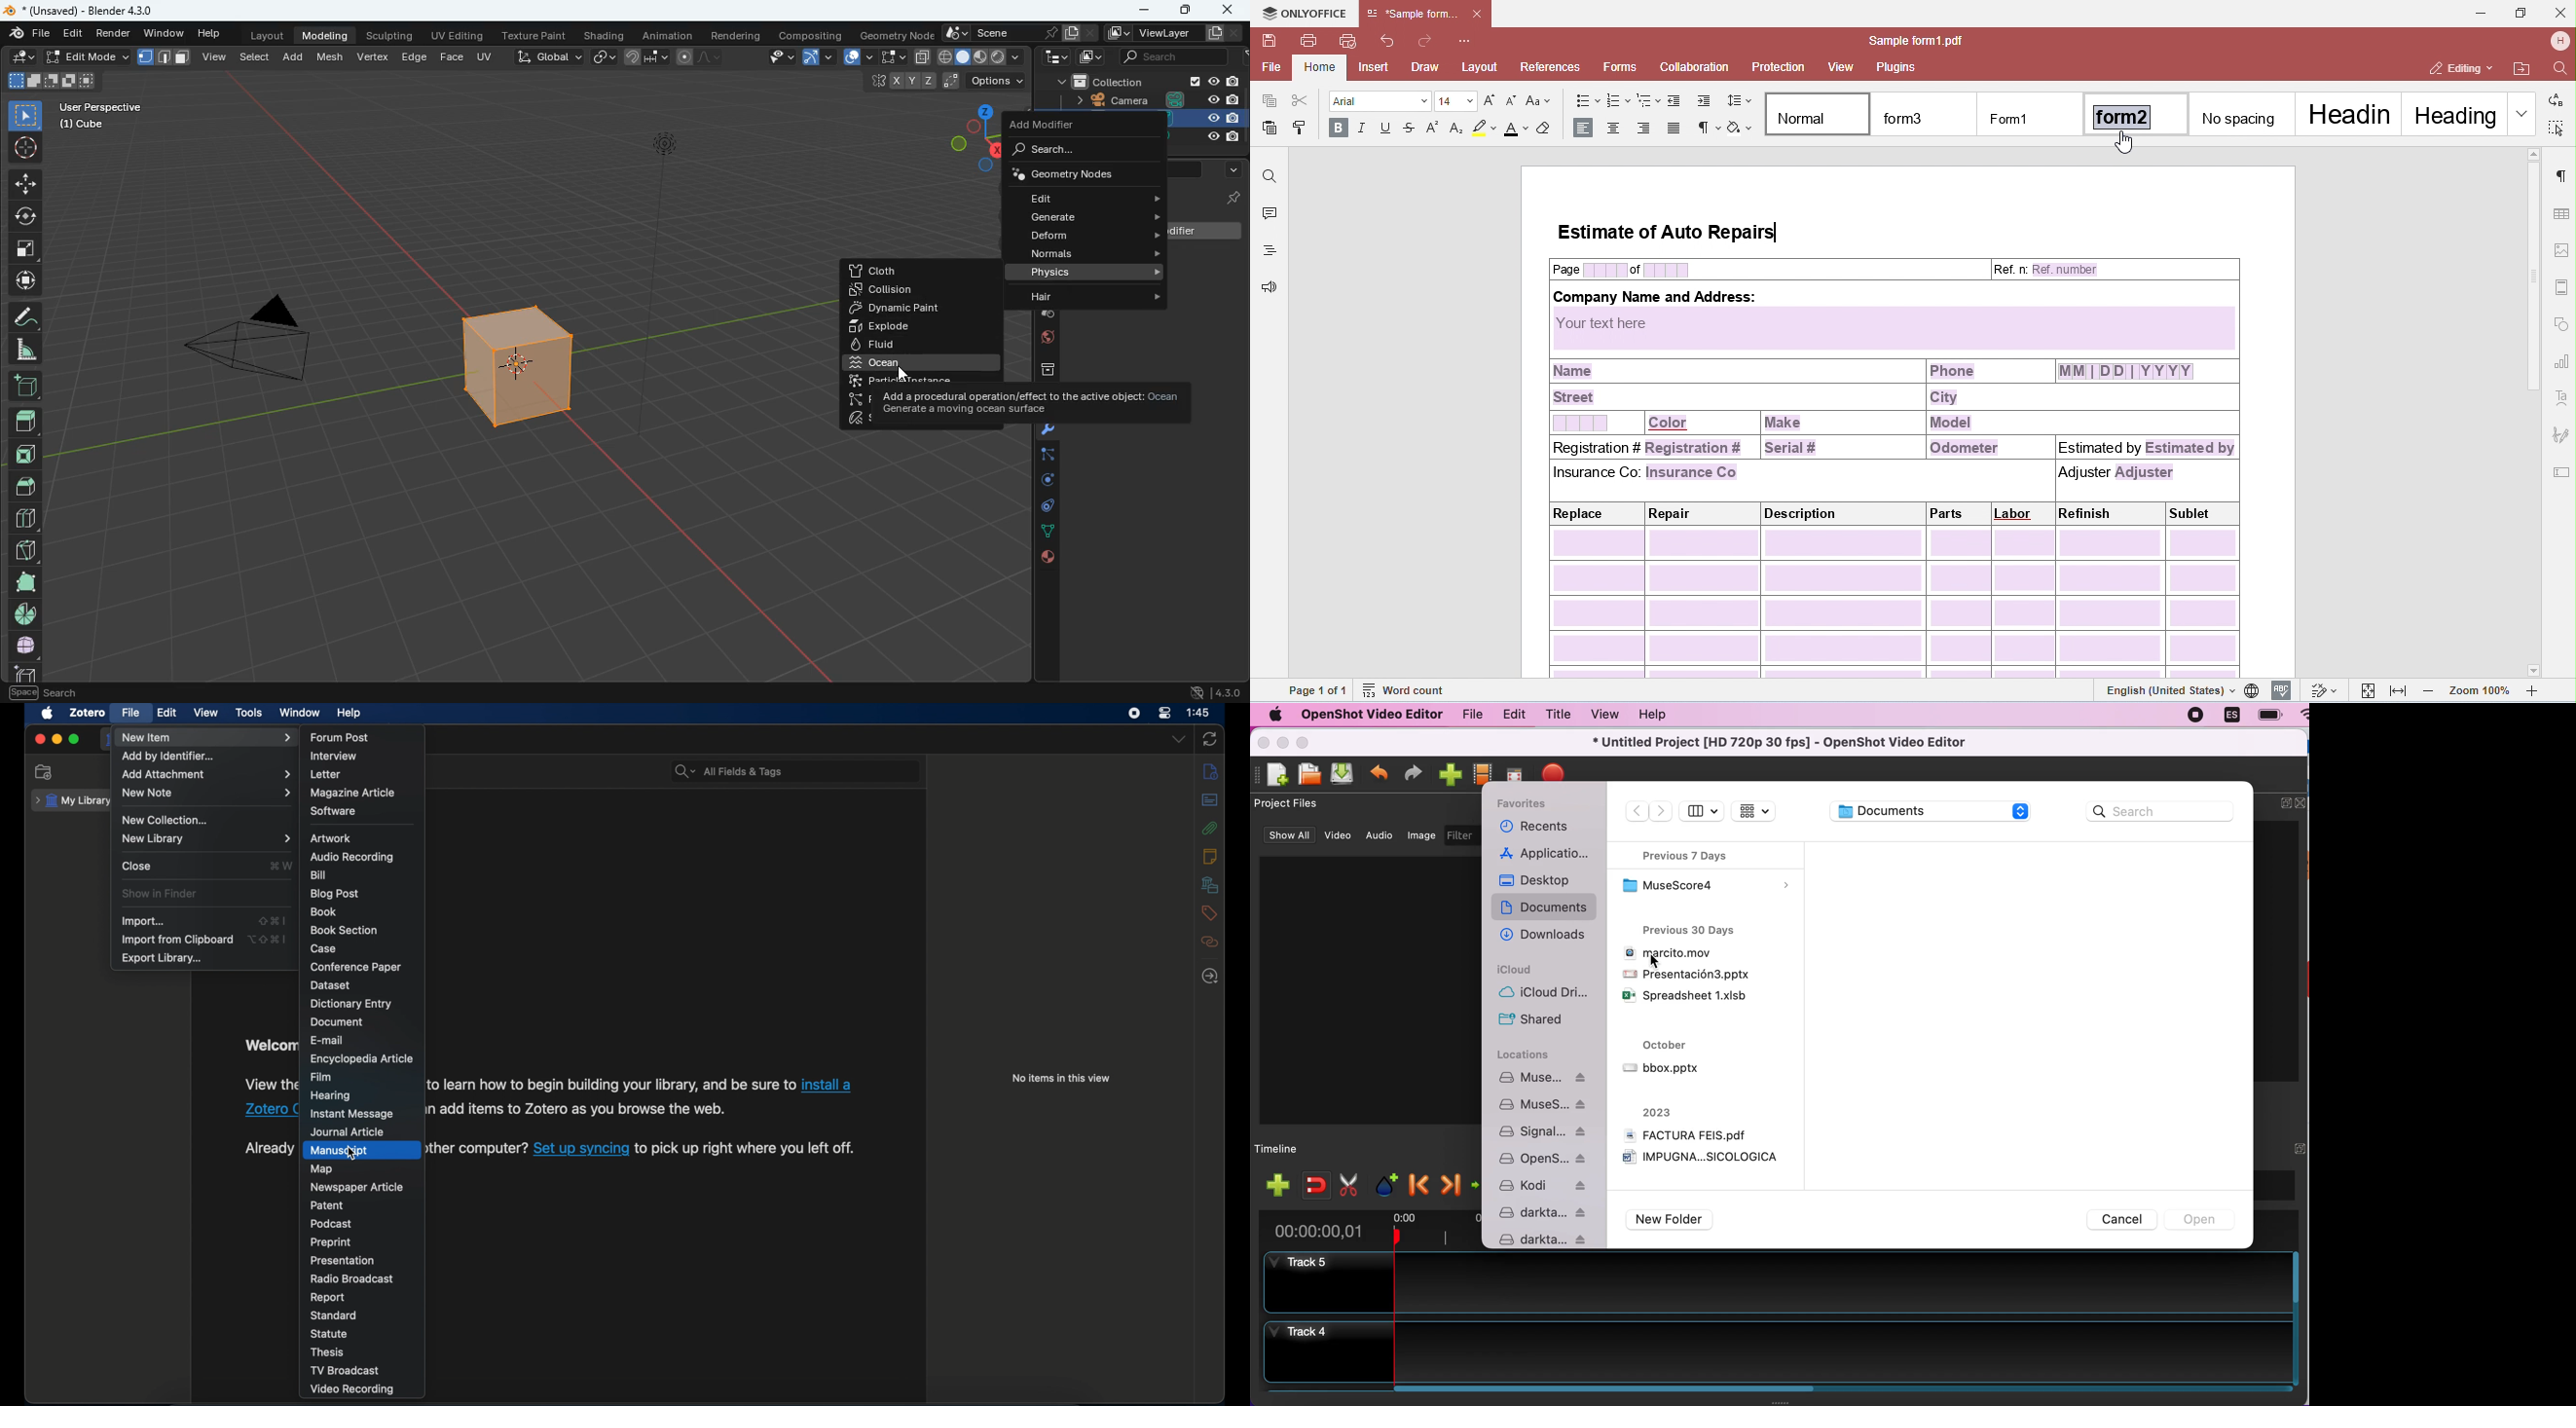 The image size is (2576, 1428). What do you see at coordinates (1211, 857) in the screenshot?
I see `notes` at bounding box center [1211, 857].